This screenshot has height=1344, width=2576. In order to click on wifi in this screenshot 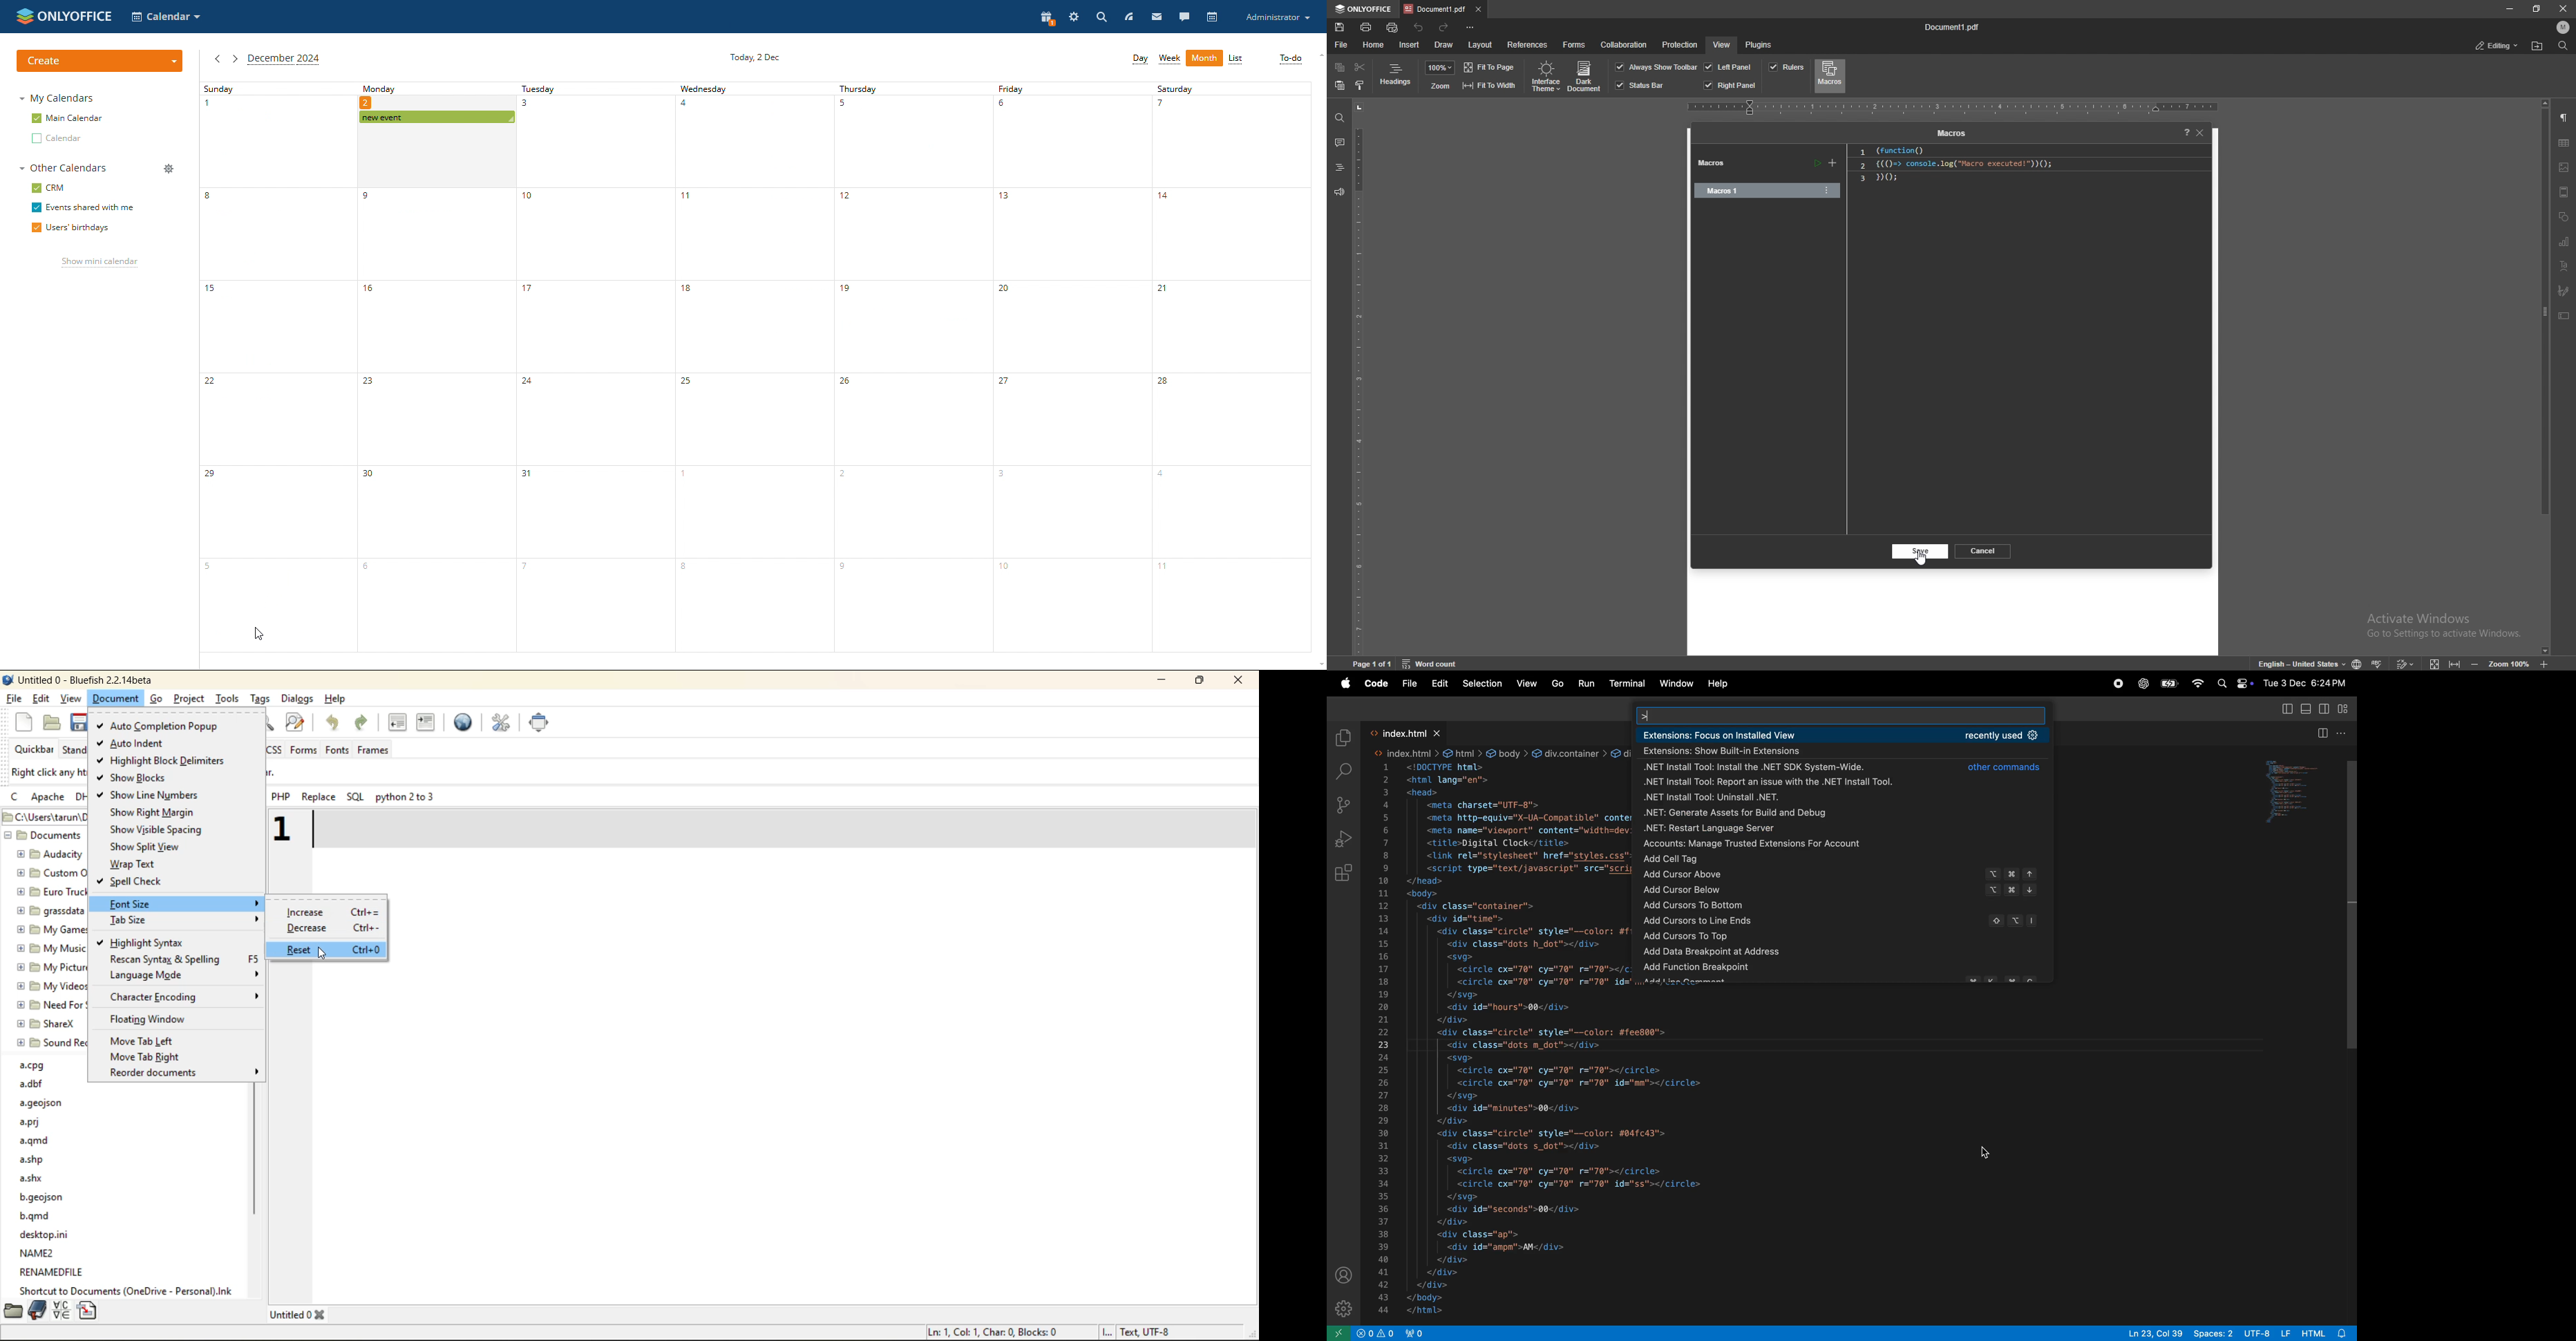, I will do `click(2197, 683)`.